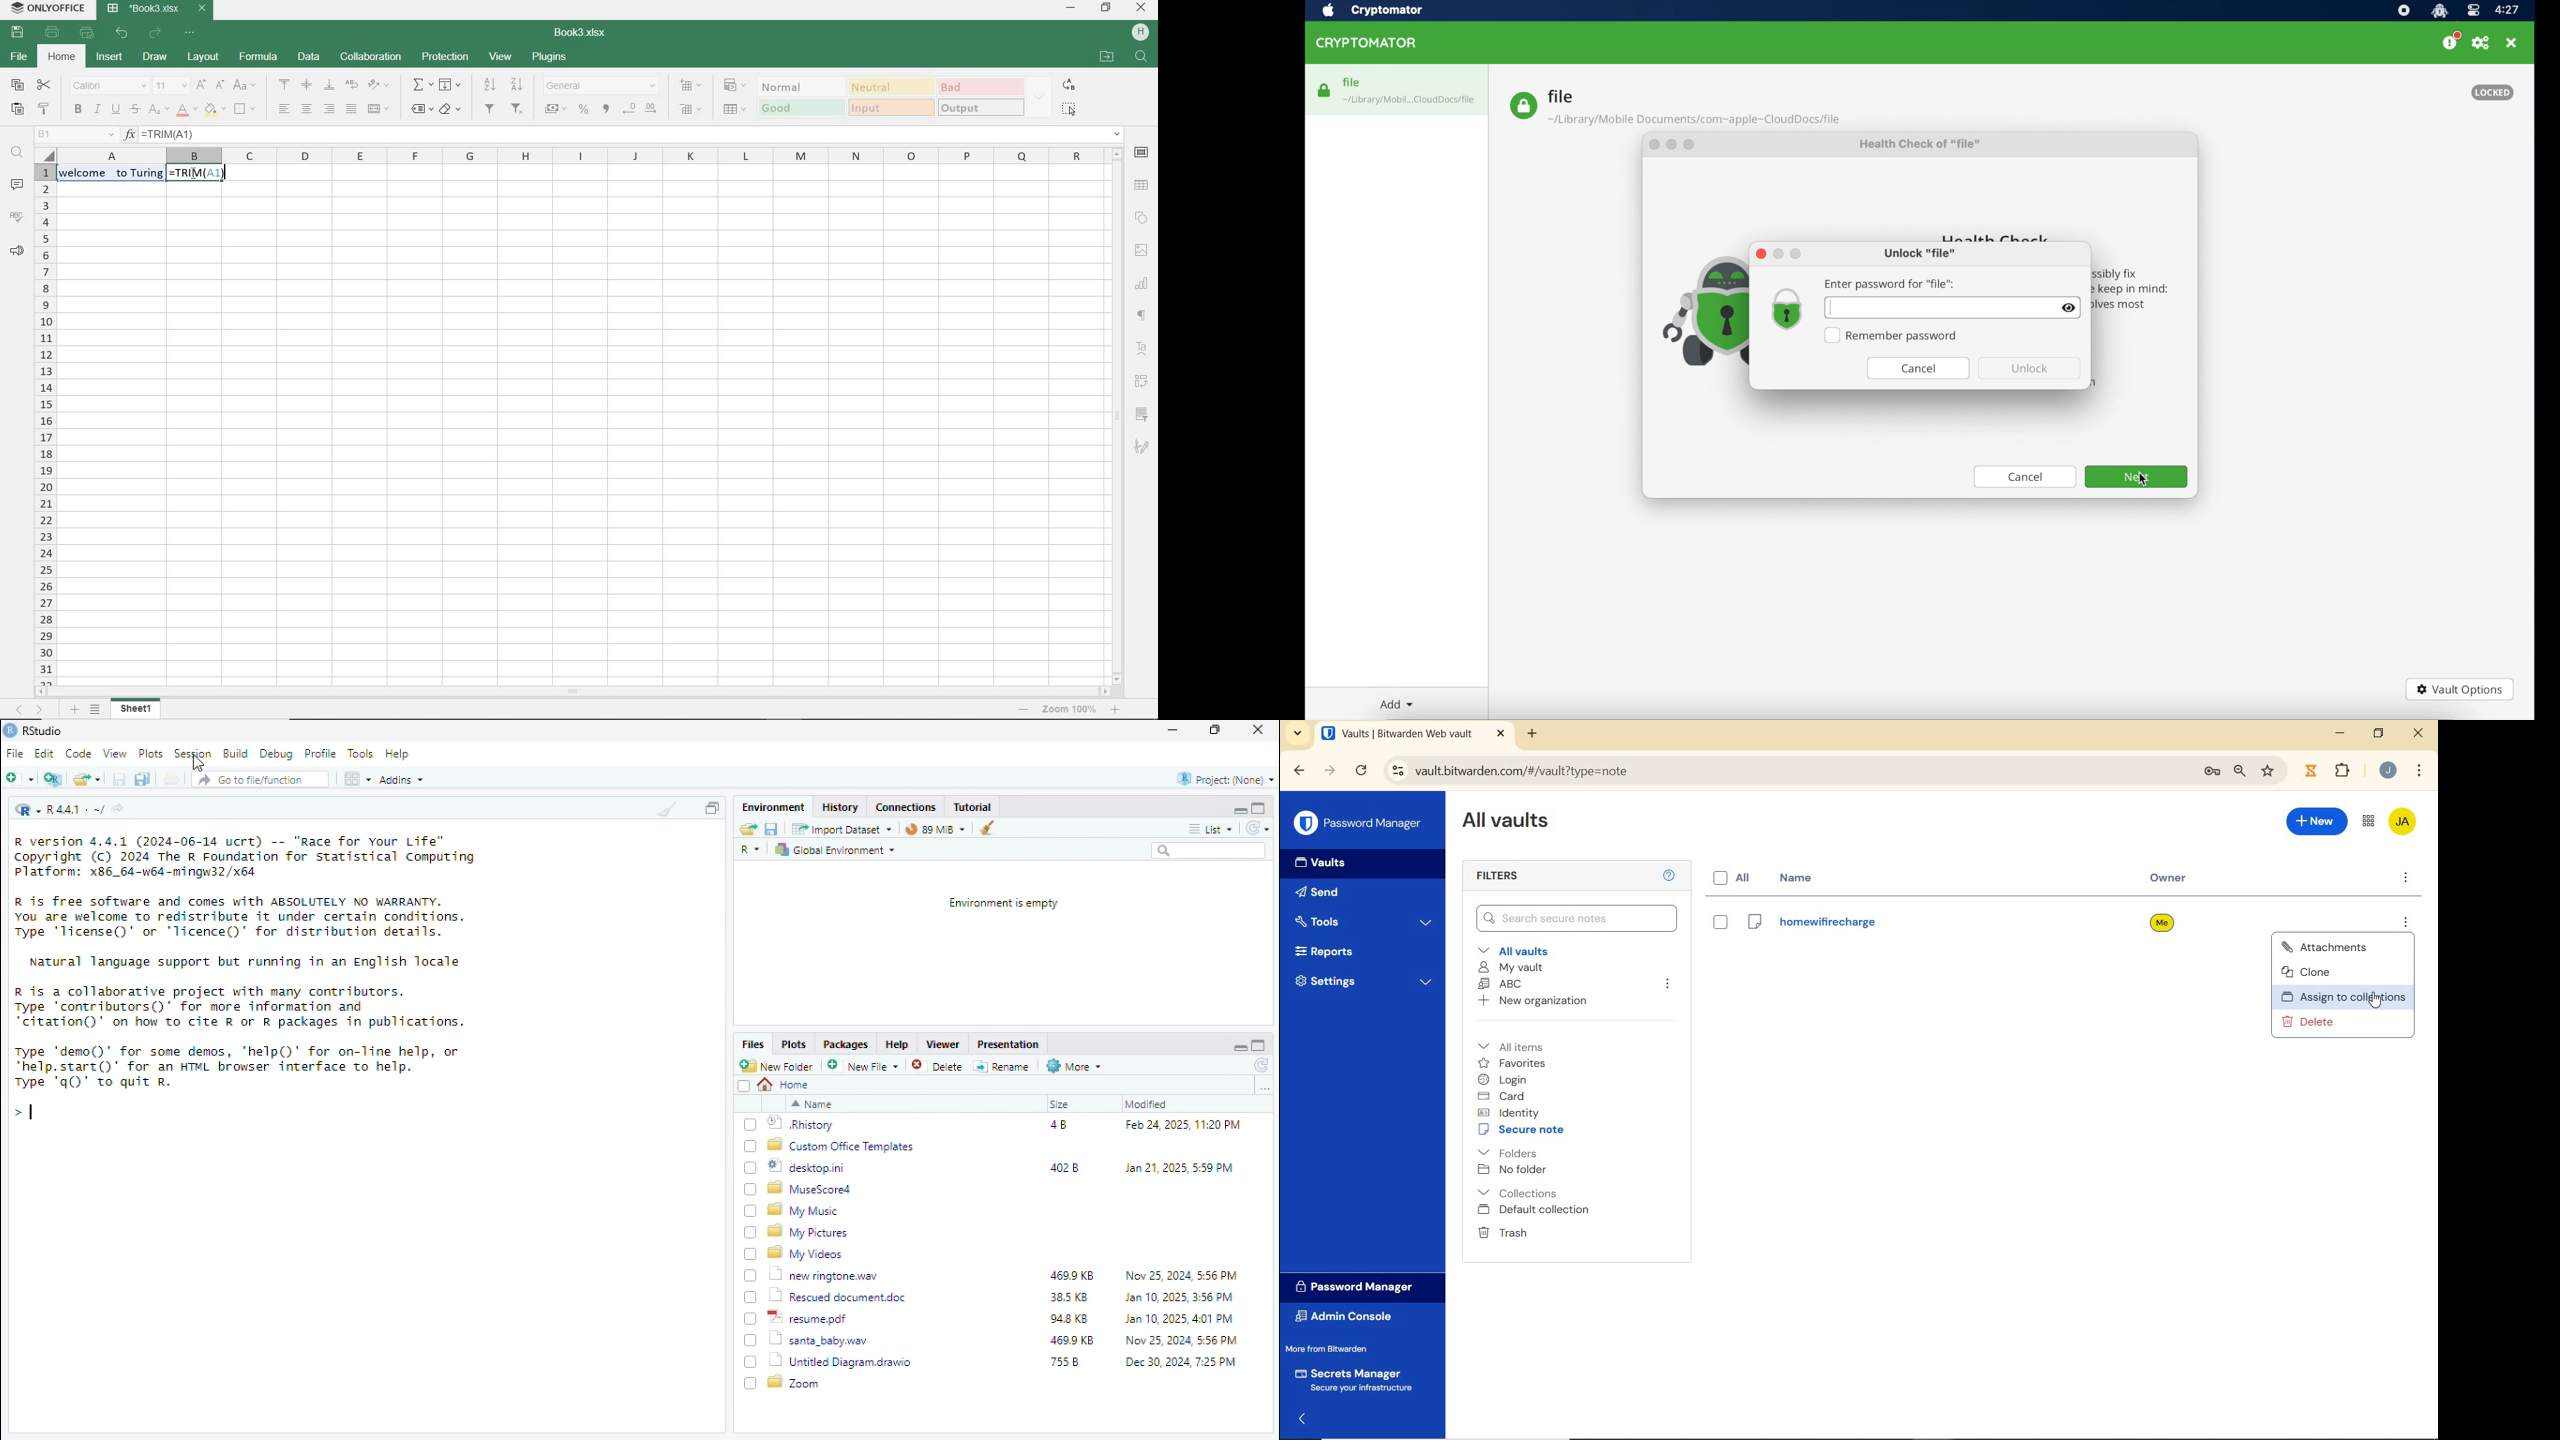 Image resolution: width=2576 pixels, height=1456 pixels. What do you see at coordinates (775, 807) in the screenshot?
I see `Enviornment` at bounding box center [775, 807].